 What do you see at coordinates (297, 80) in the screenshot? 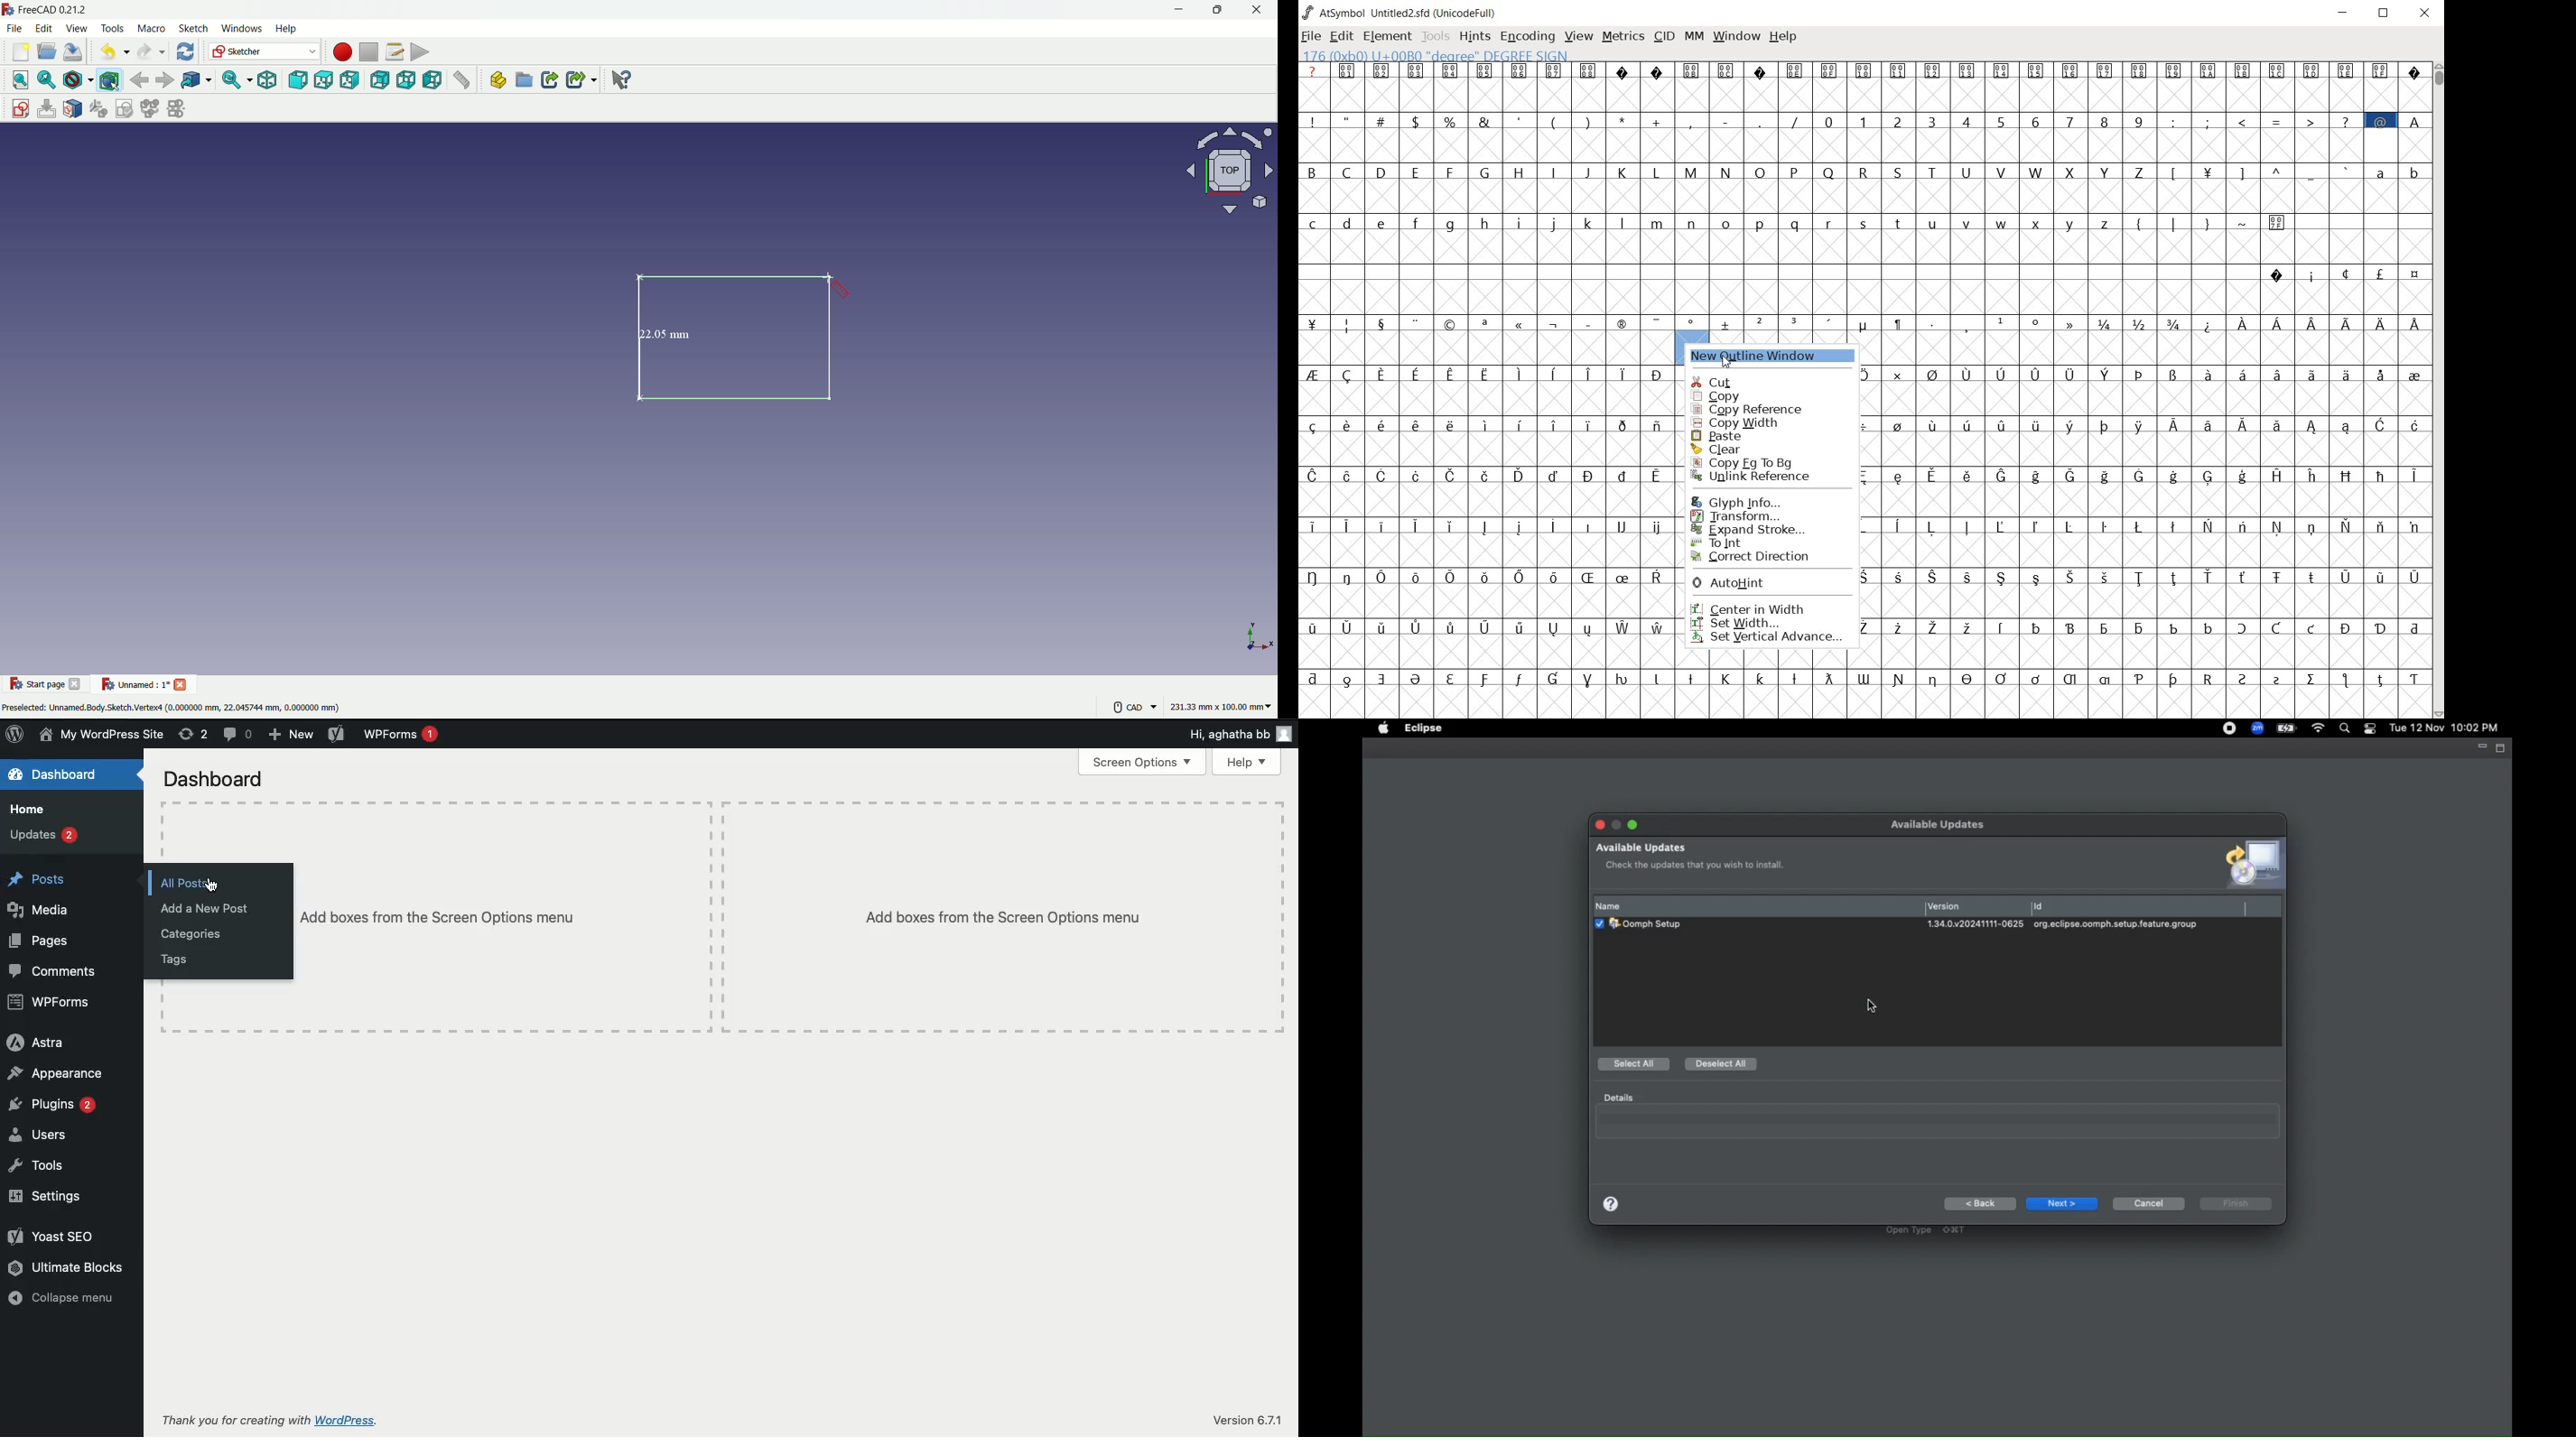
I see `front view` at bounding box center [297, 80].